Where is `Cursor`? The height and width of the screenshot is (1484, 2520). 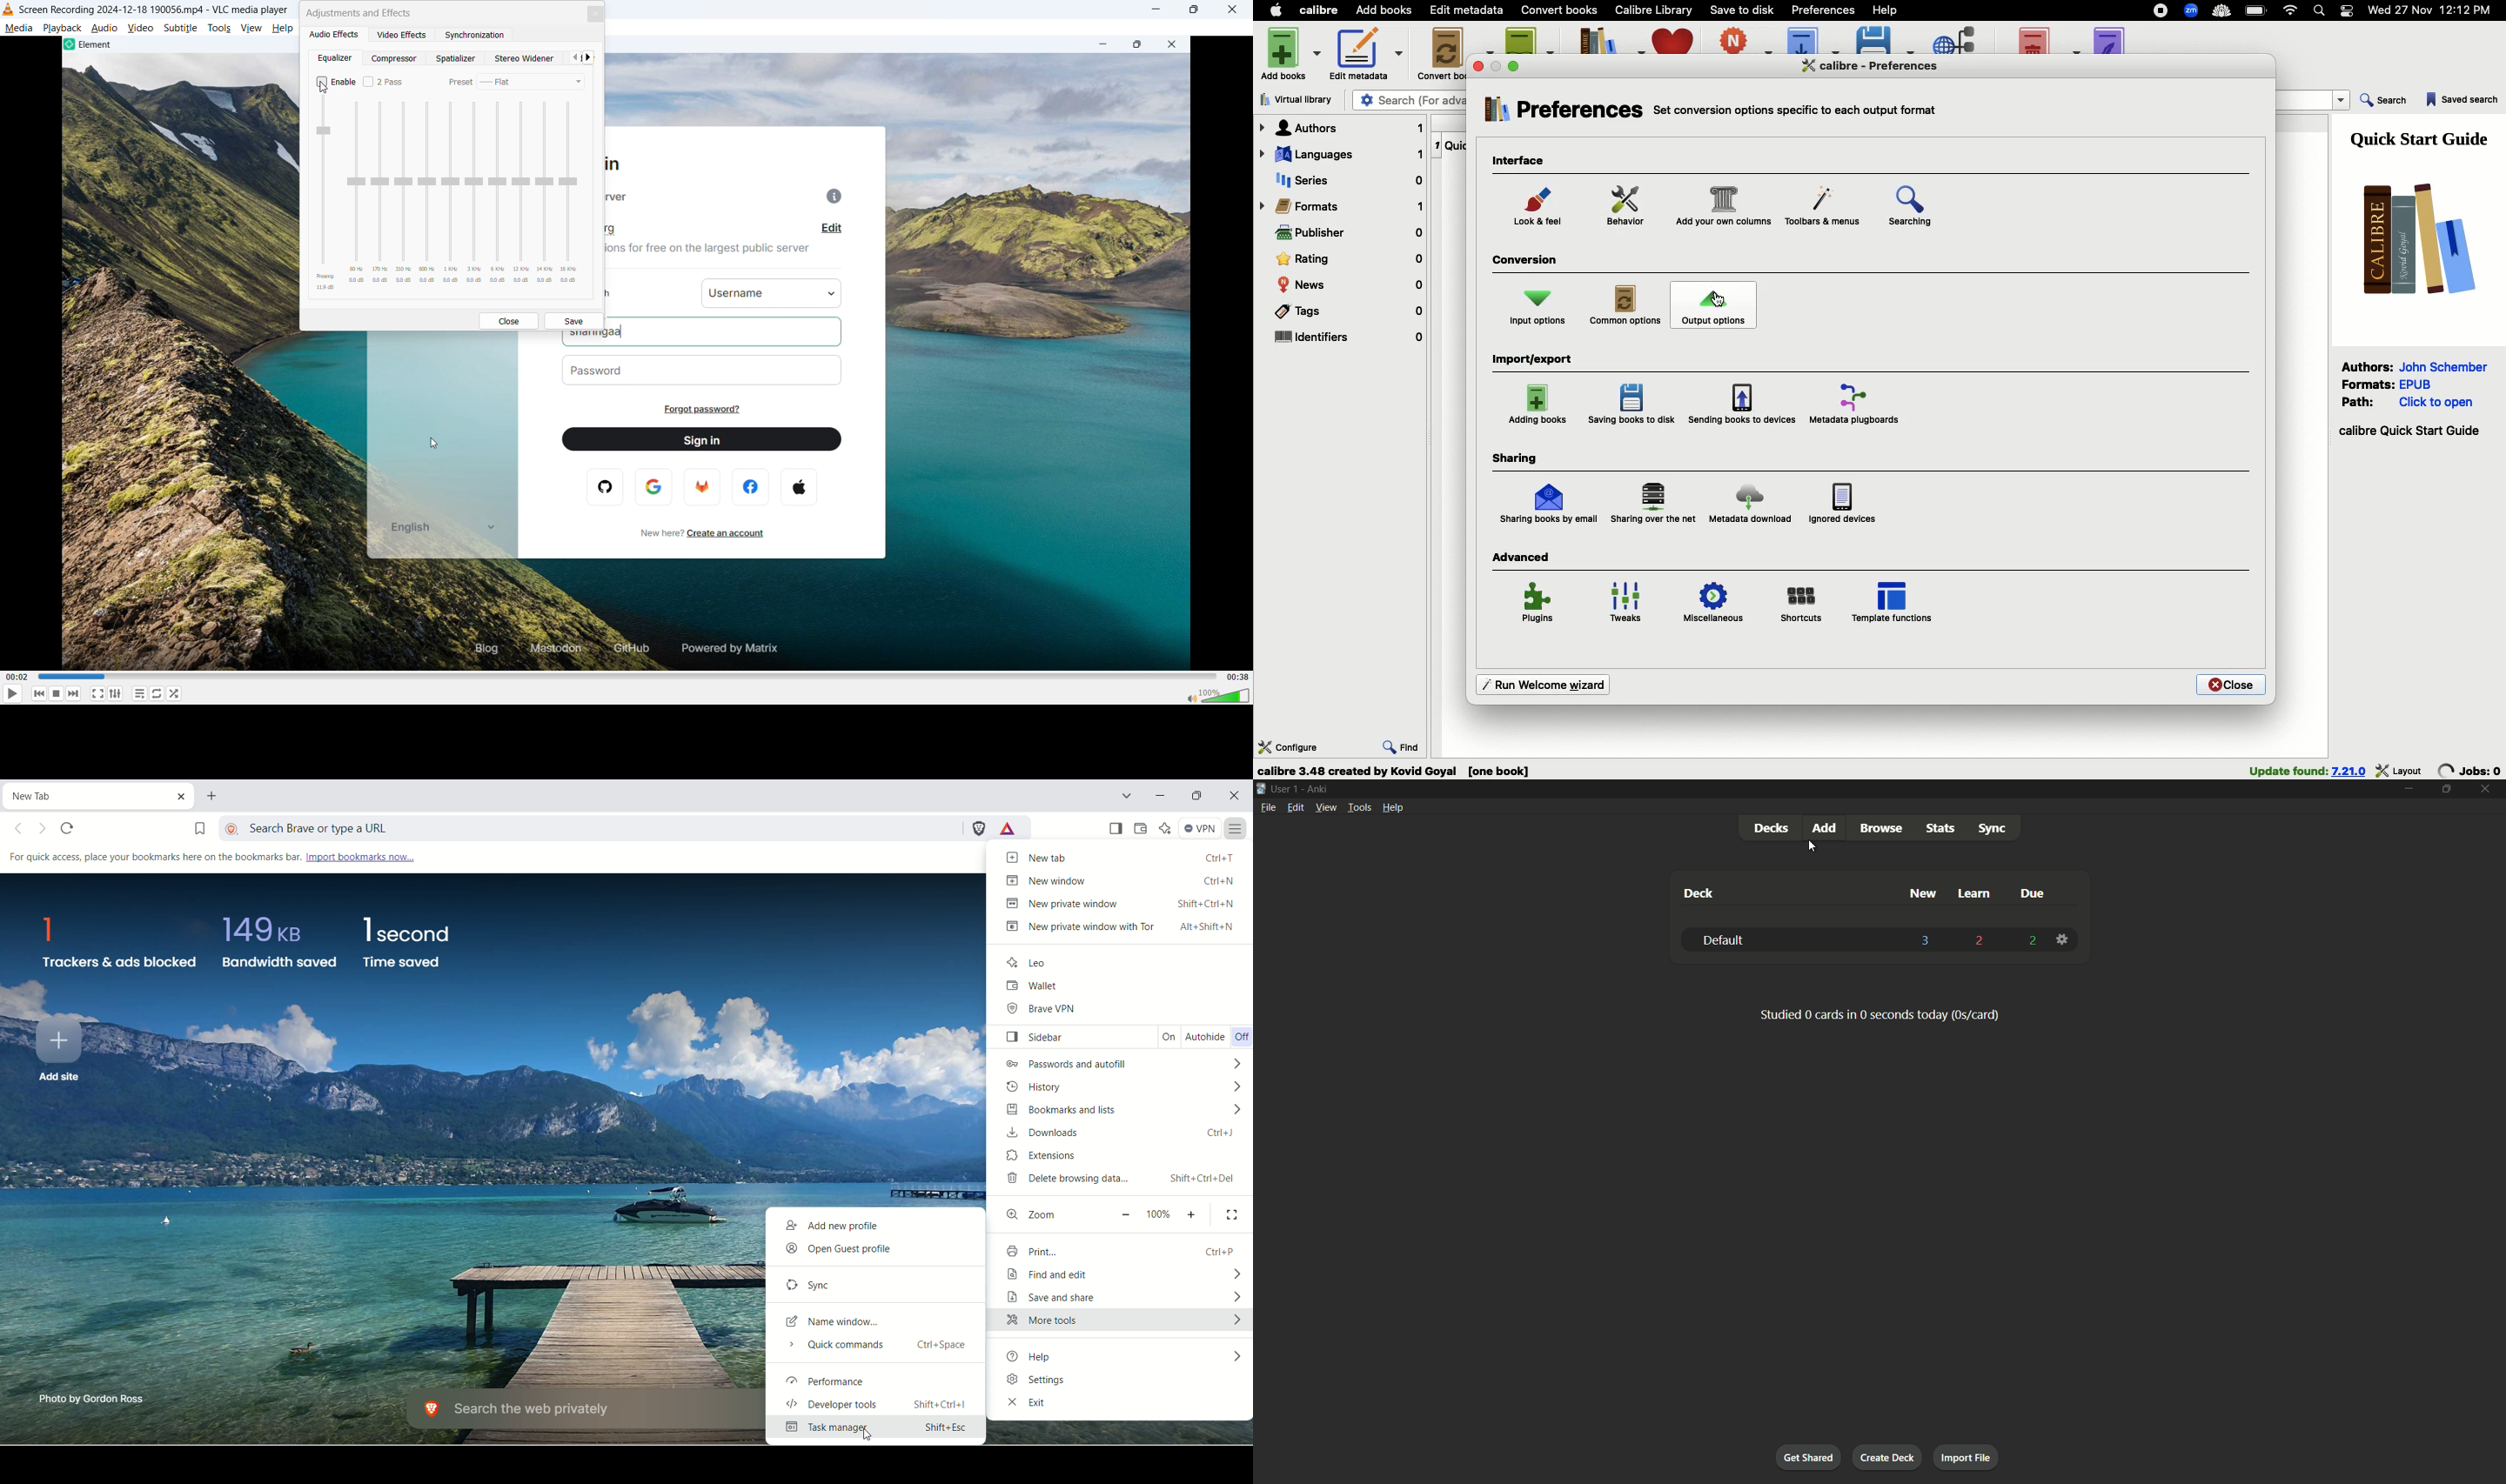 Cursor is located at coordinates (324, 89).